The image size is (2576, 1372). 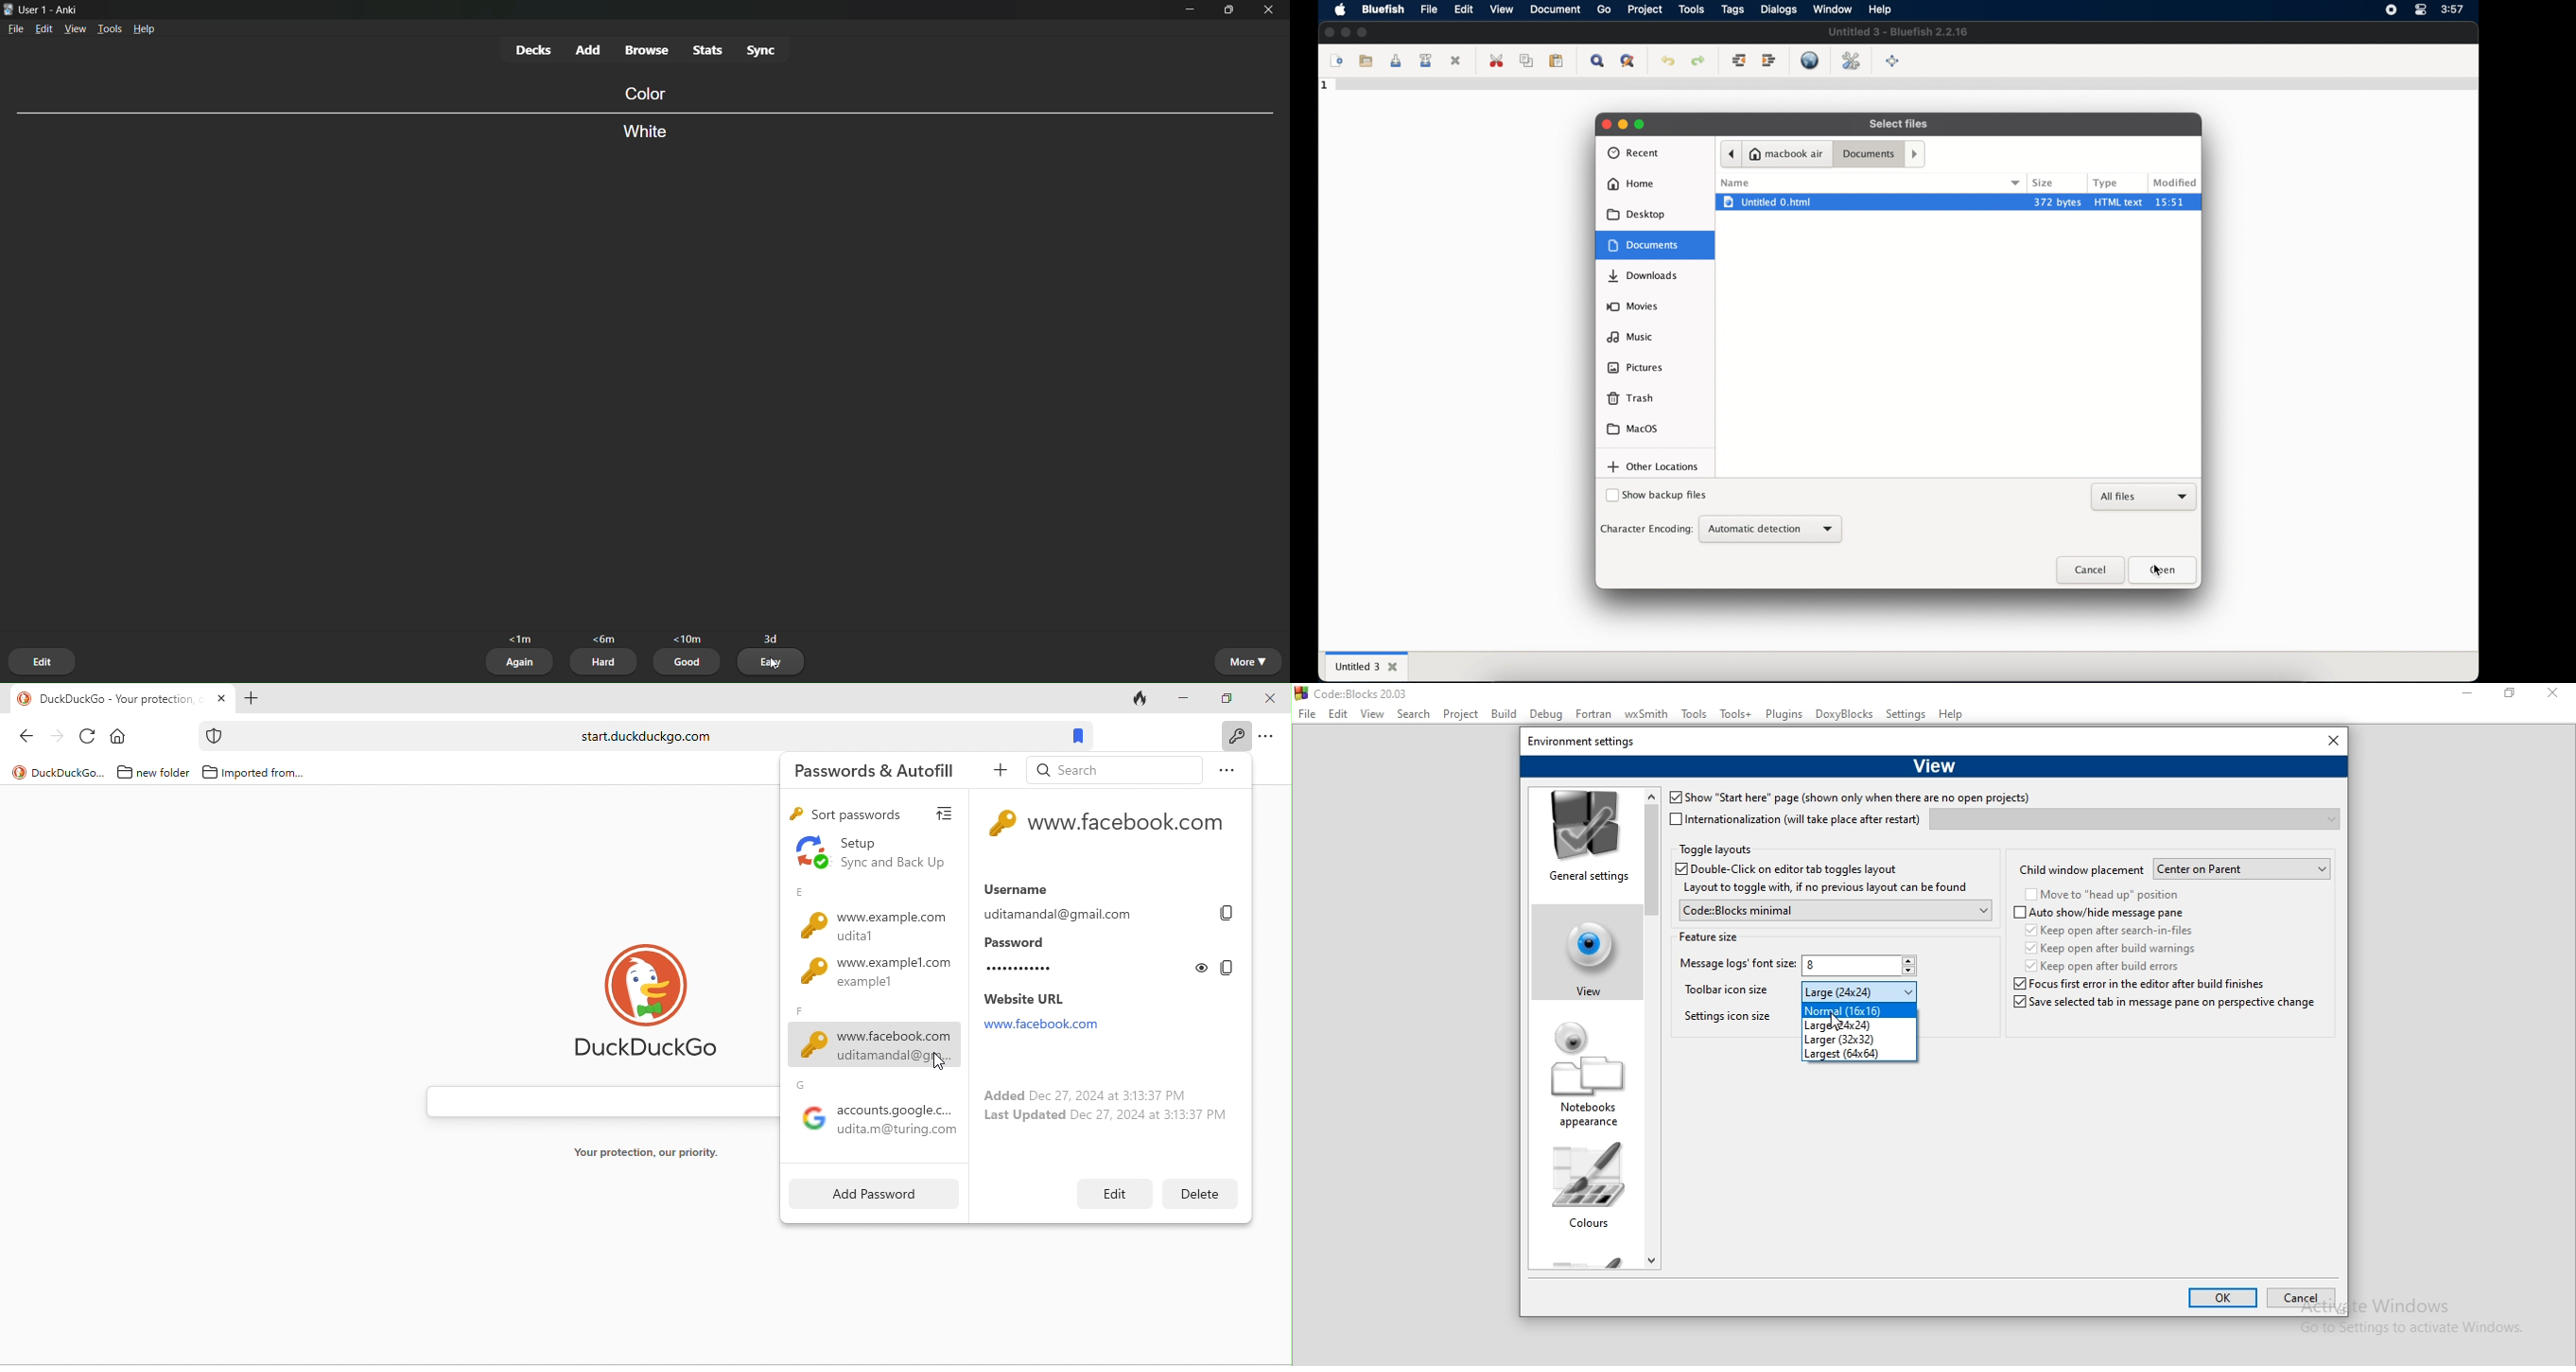 I want to click on help, so click(x=147, y=30).